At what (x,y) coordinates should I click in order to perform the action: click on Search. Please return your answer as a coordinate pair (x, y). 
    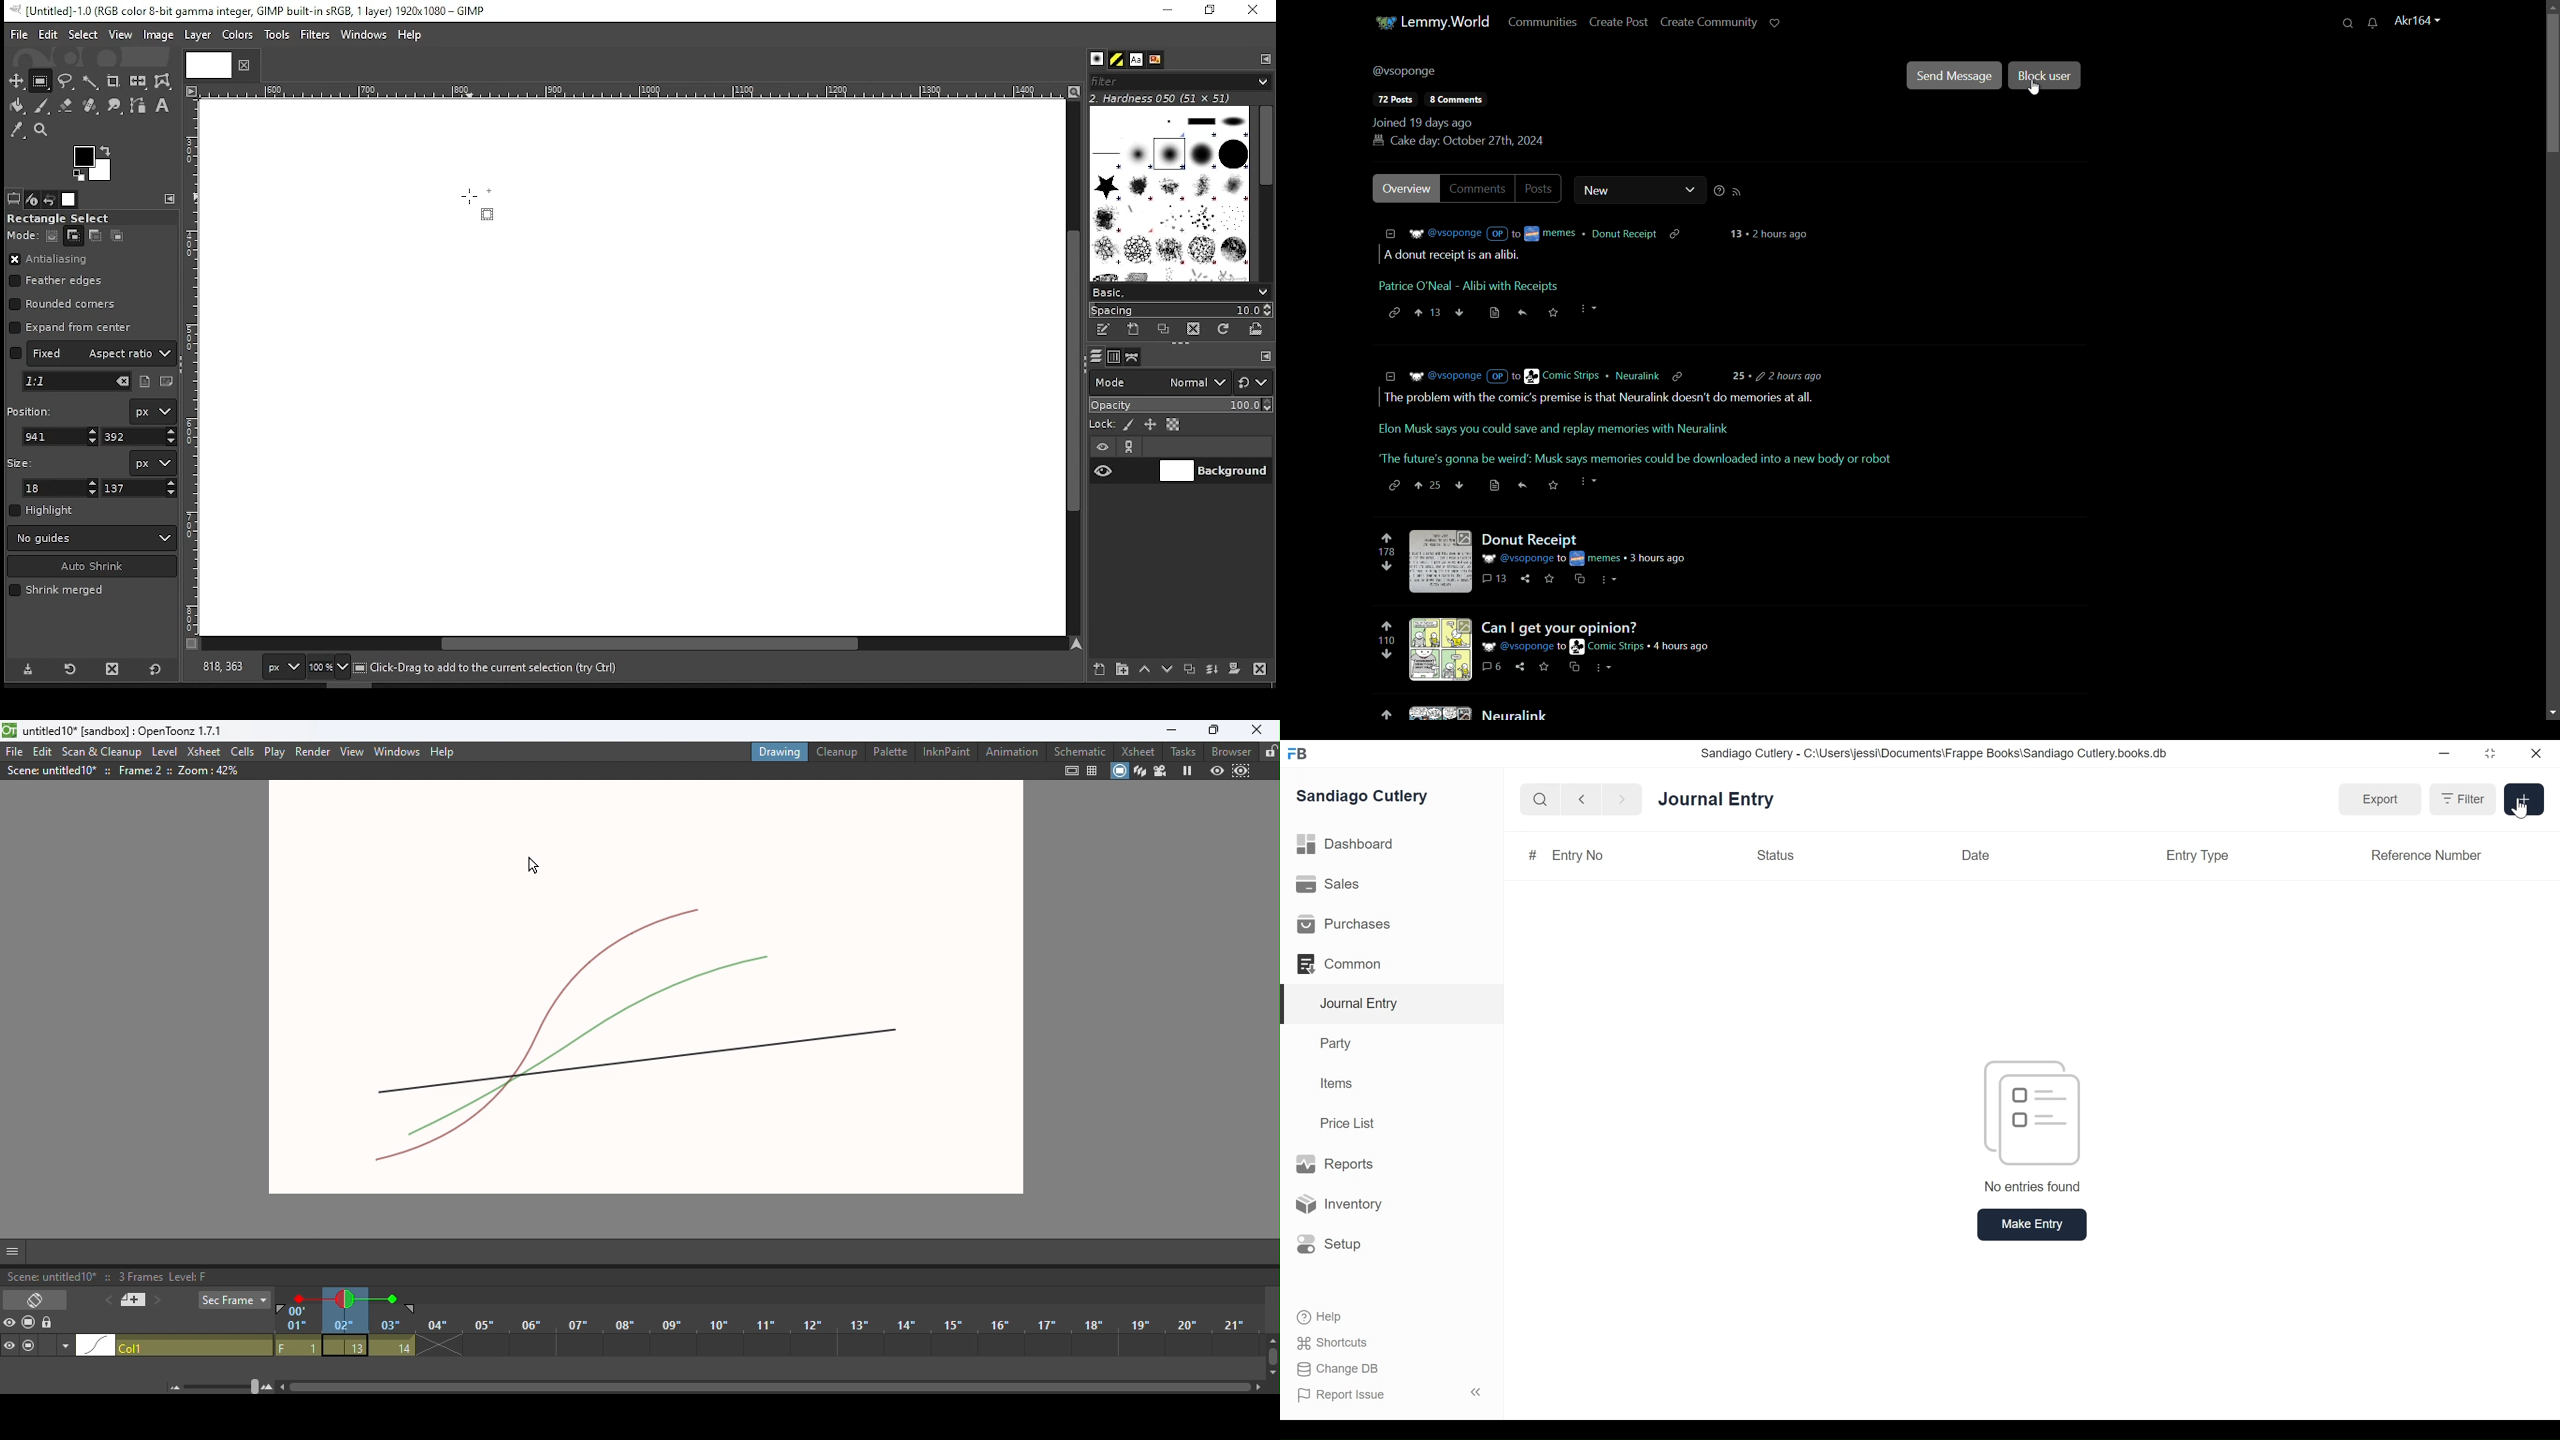
    Looking at the image, I should click on (1541, 800).